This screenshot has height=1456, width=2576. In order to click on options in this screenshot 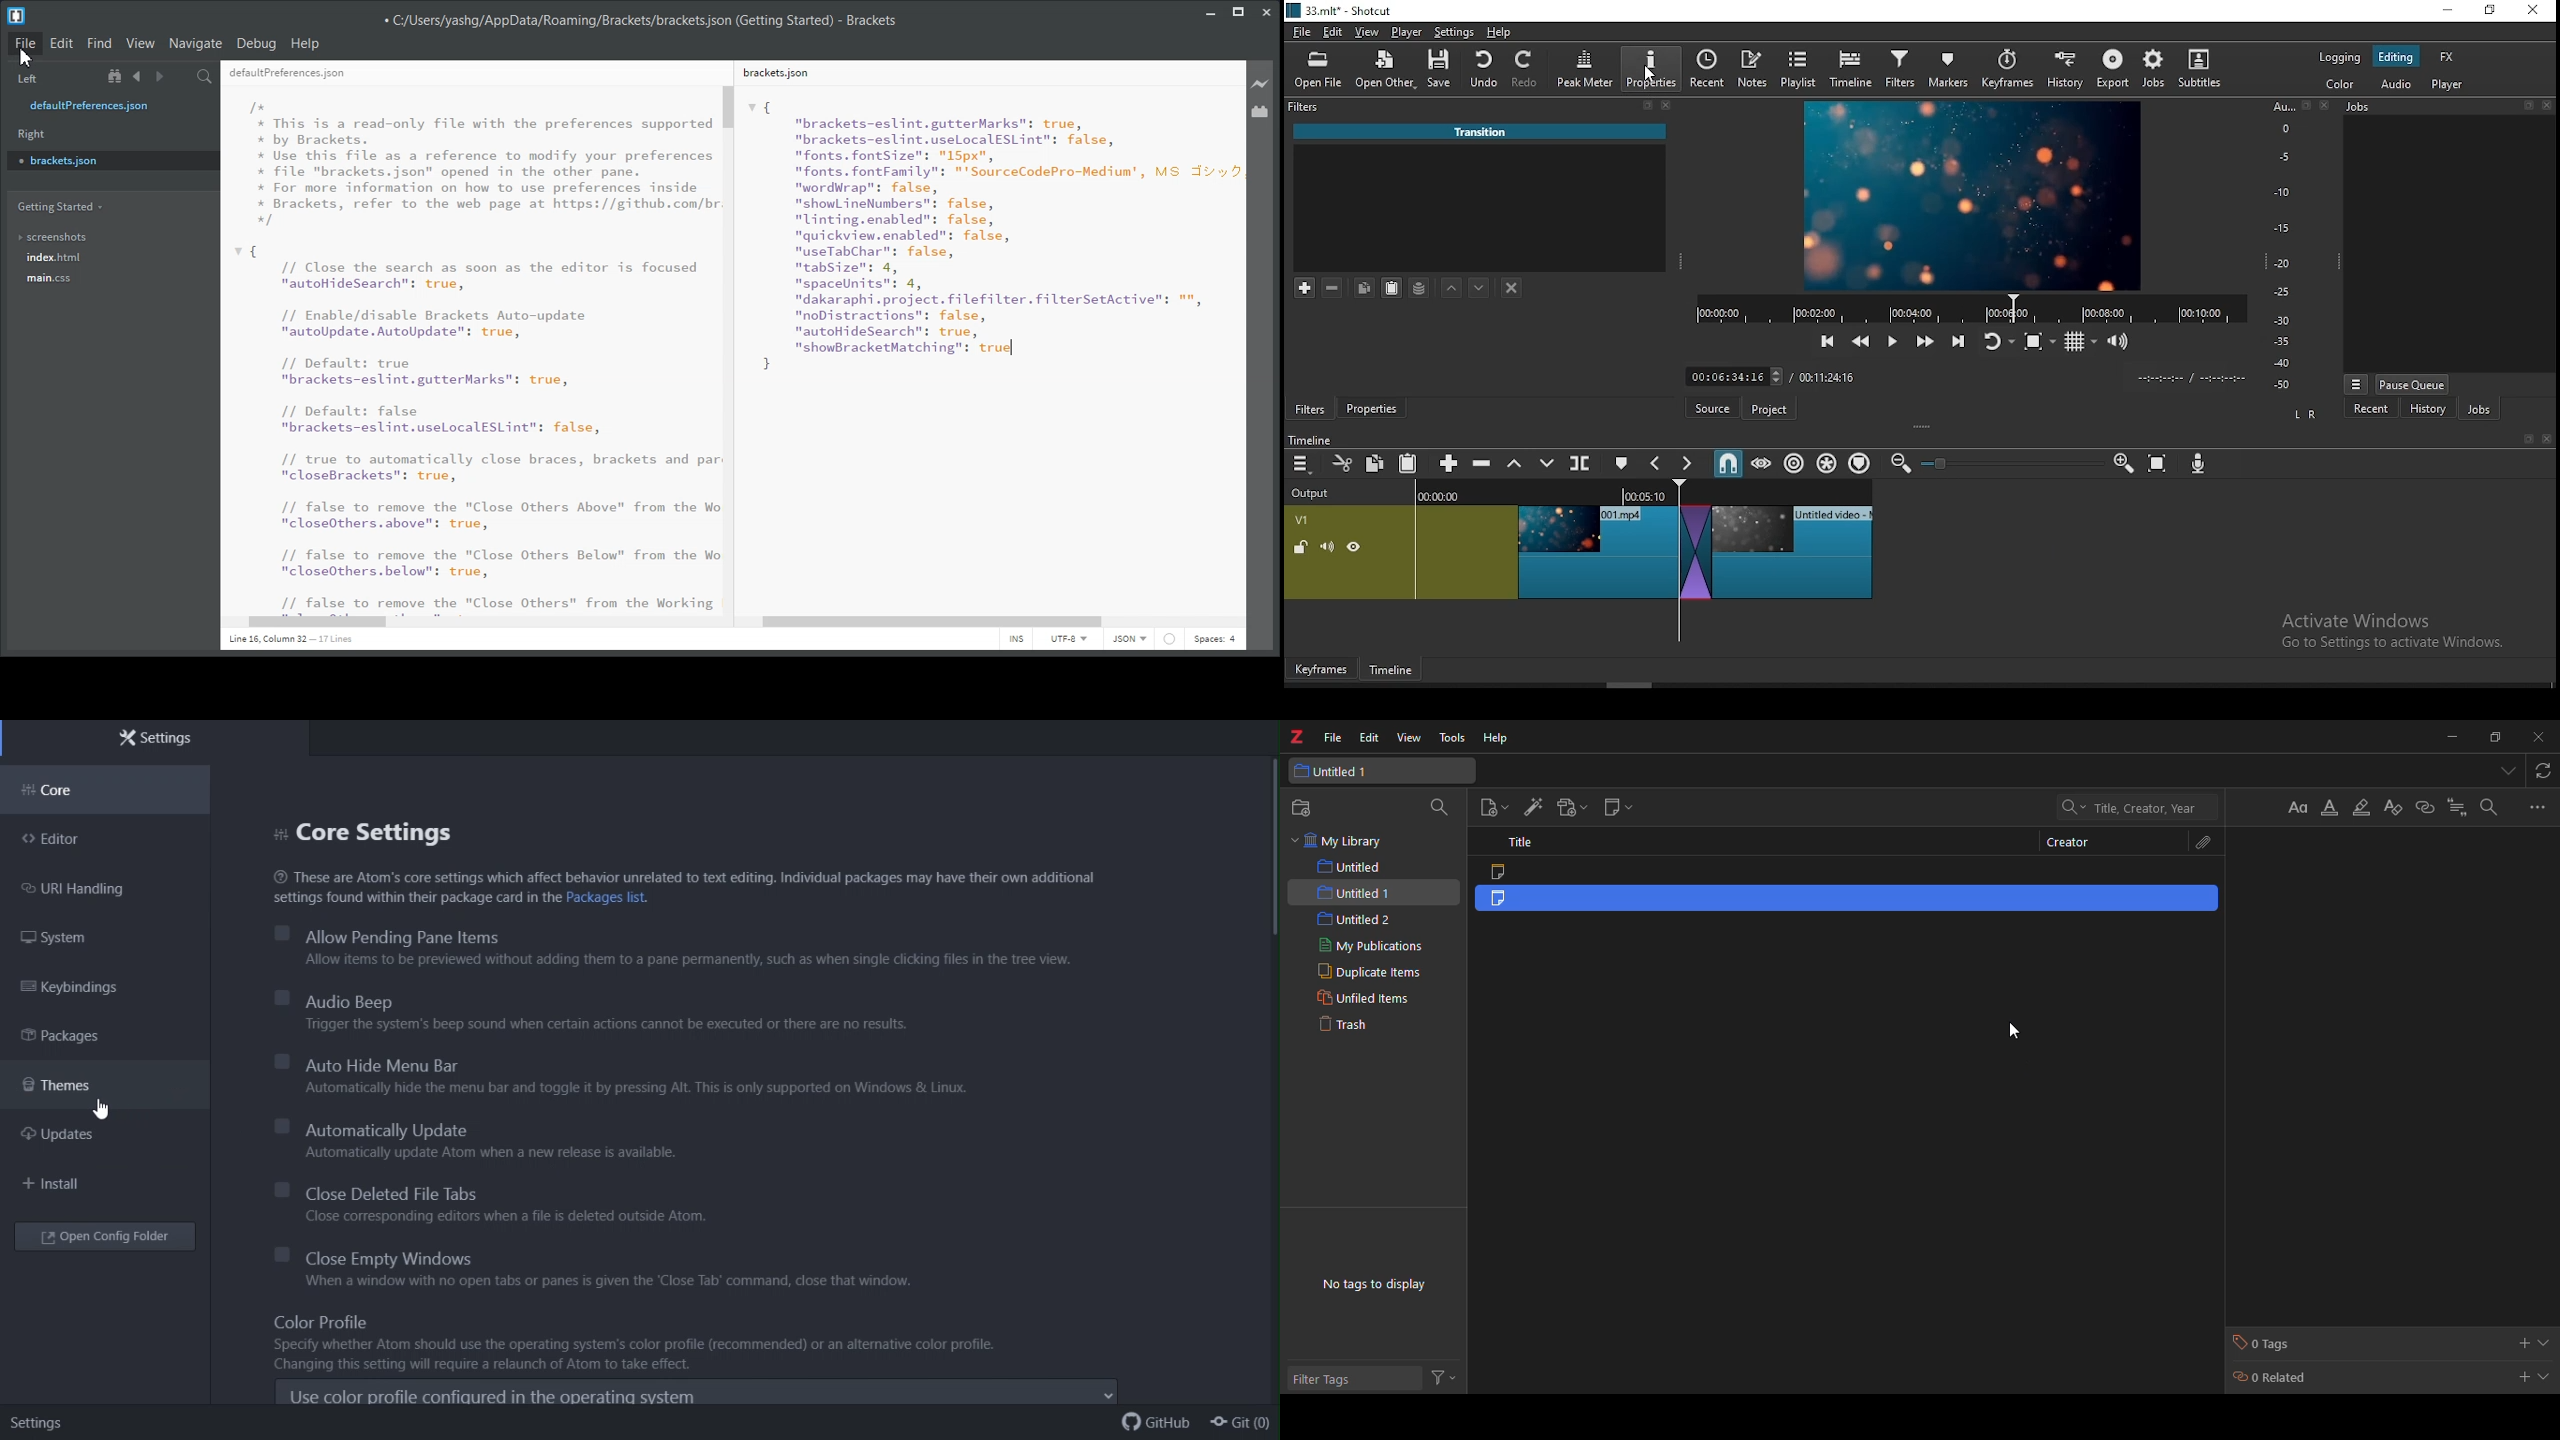, I will do `click(2356, 382)`.